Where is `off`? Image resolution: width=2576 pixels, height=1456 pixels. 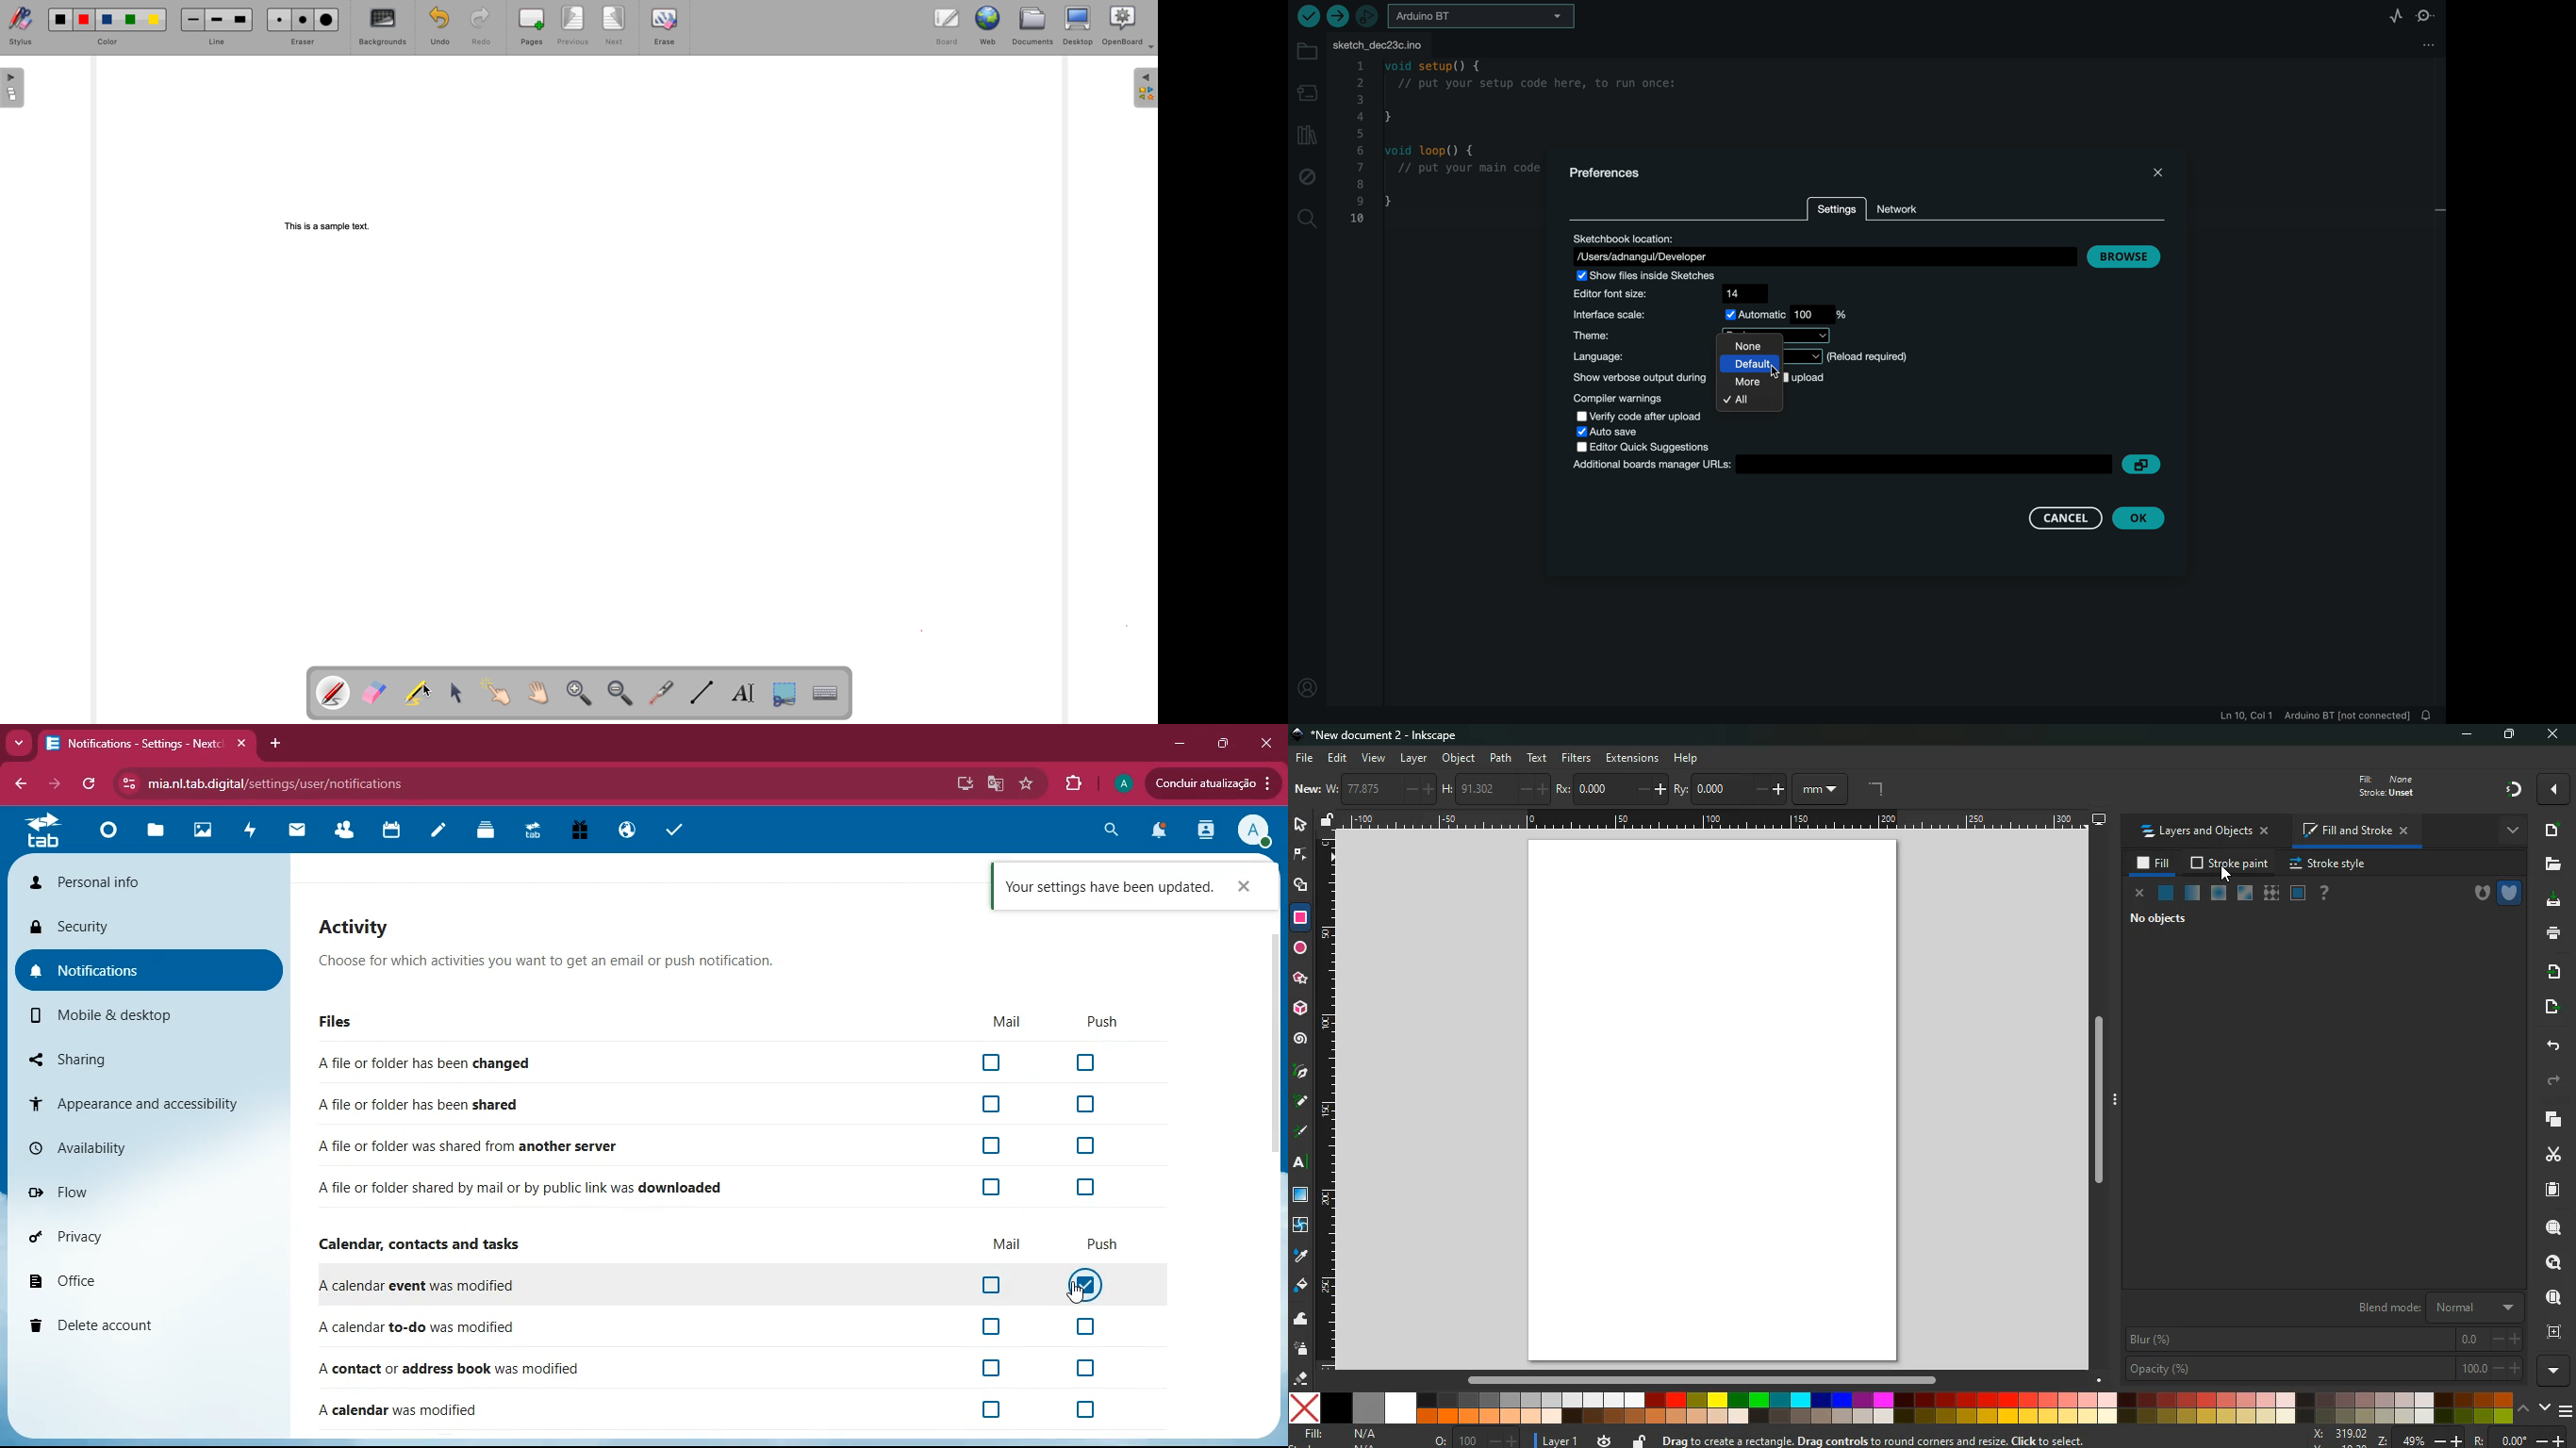 off is located at coordinates (1067, 1369).